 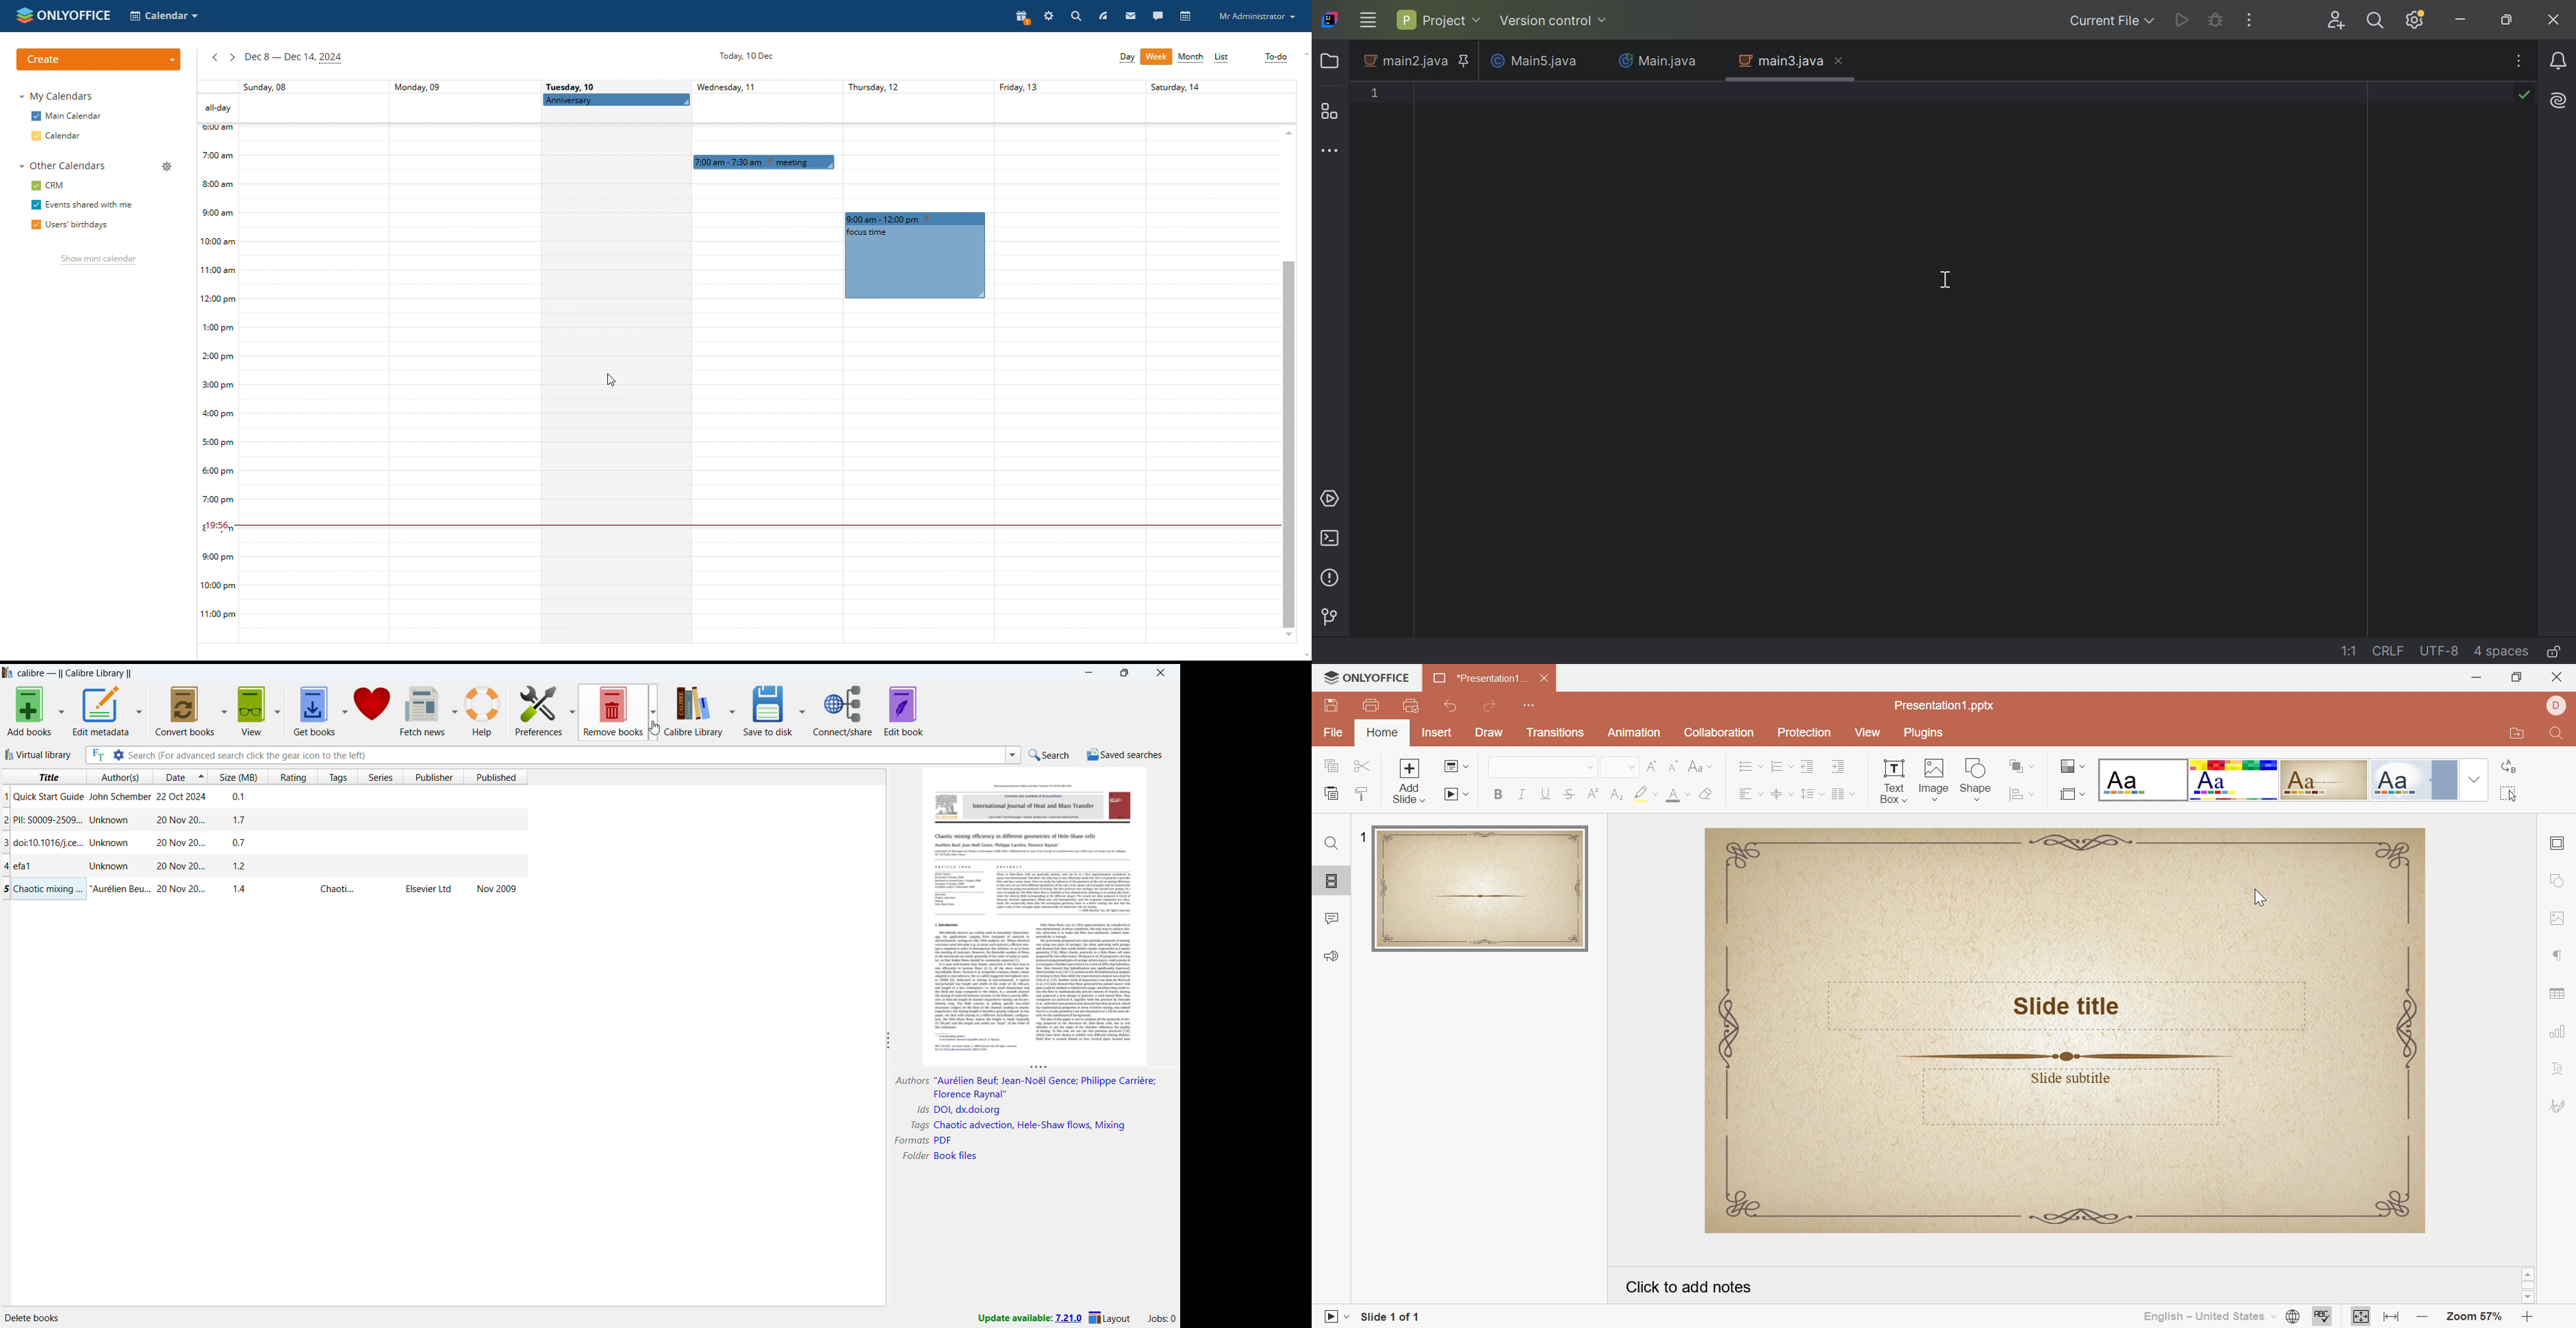 What do you see at coordinates (2324, 1317) in the screenshot?
I see `Check spelling` at bounding box center [2324, 1317].